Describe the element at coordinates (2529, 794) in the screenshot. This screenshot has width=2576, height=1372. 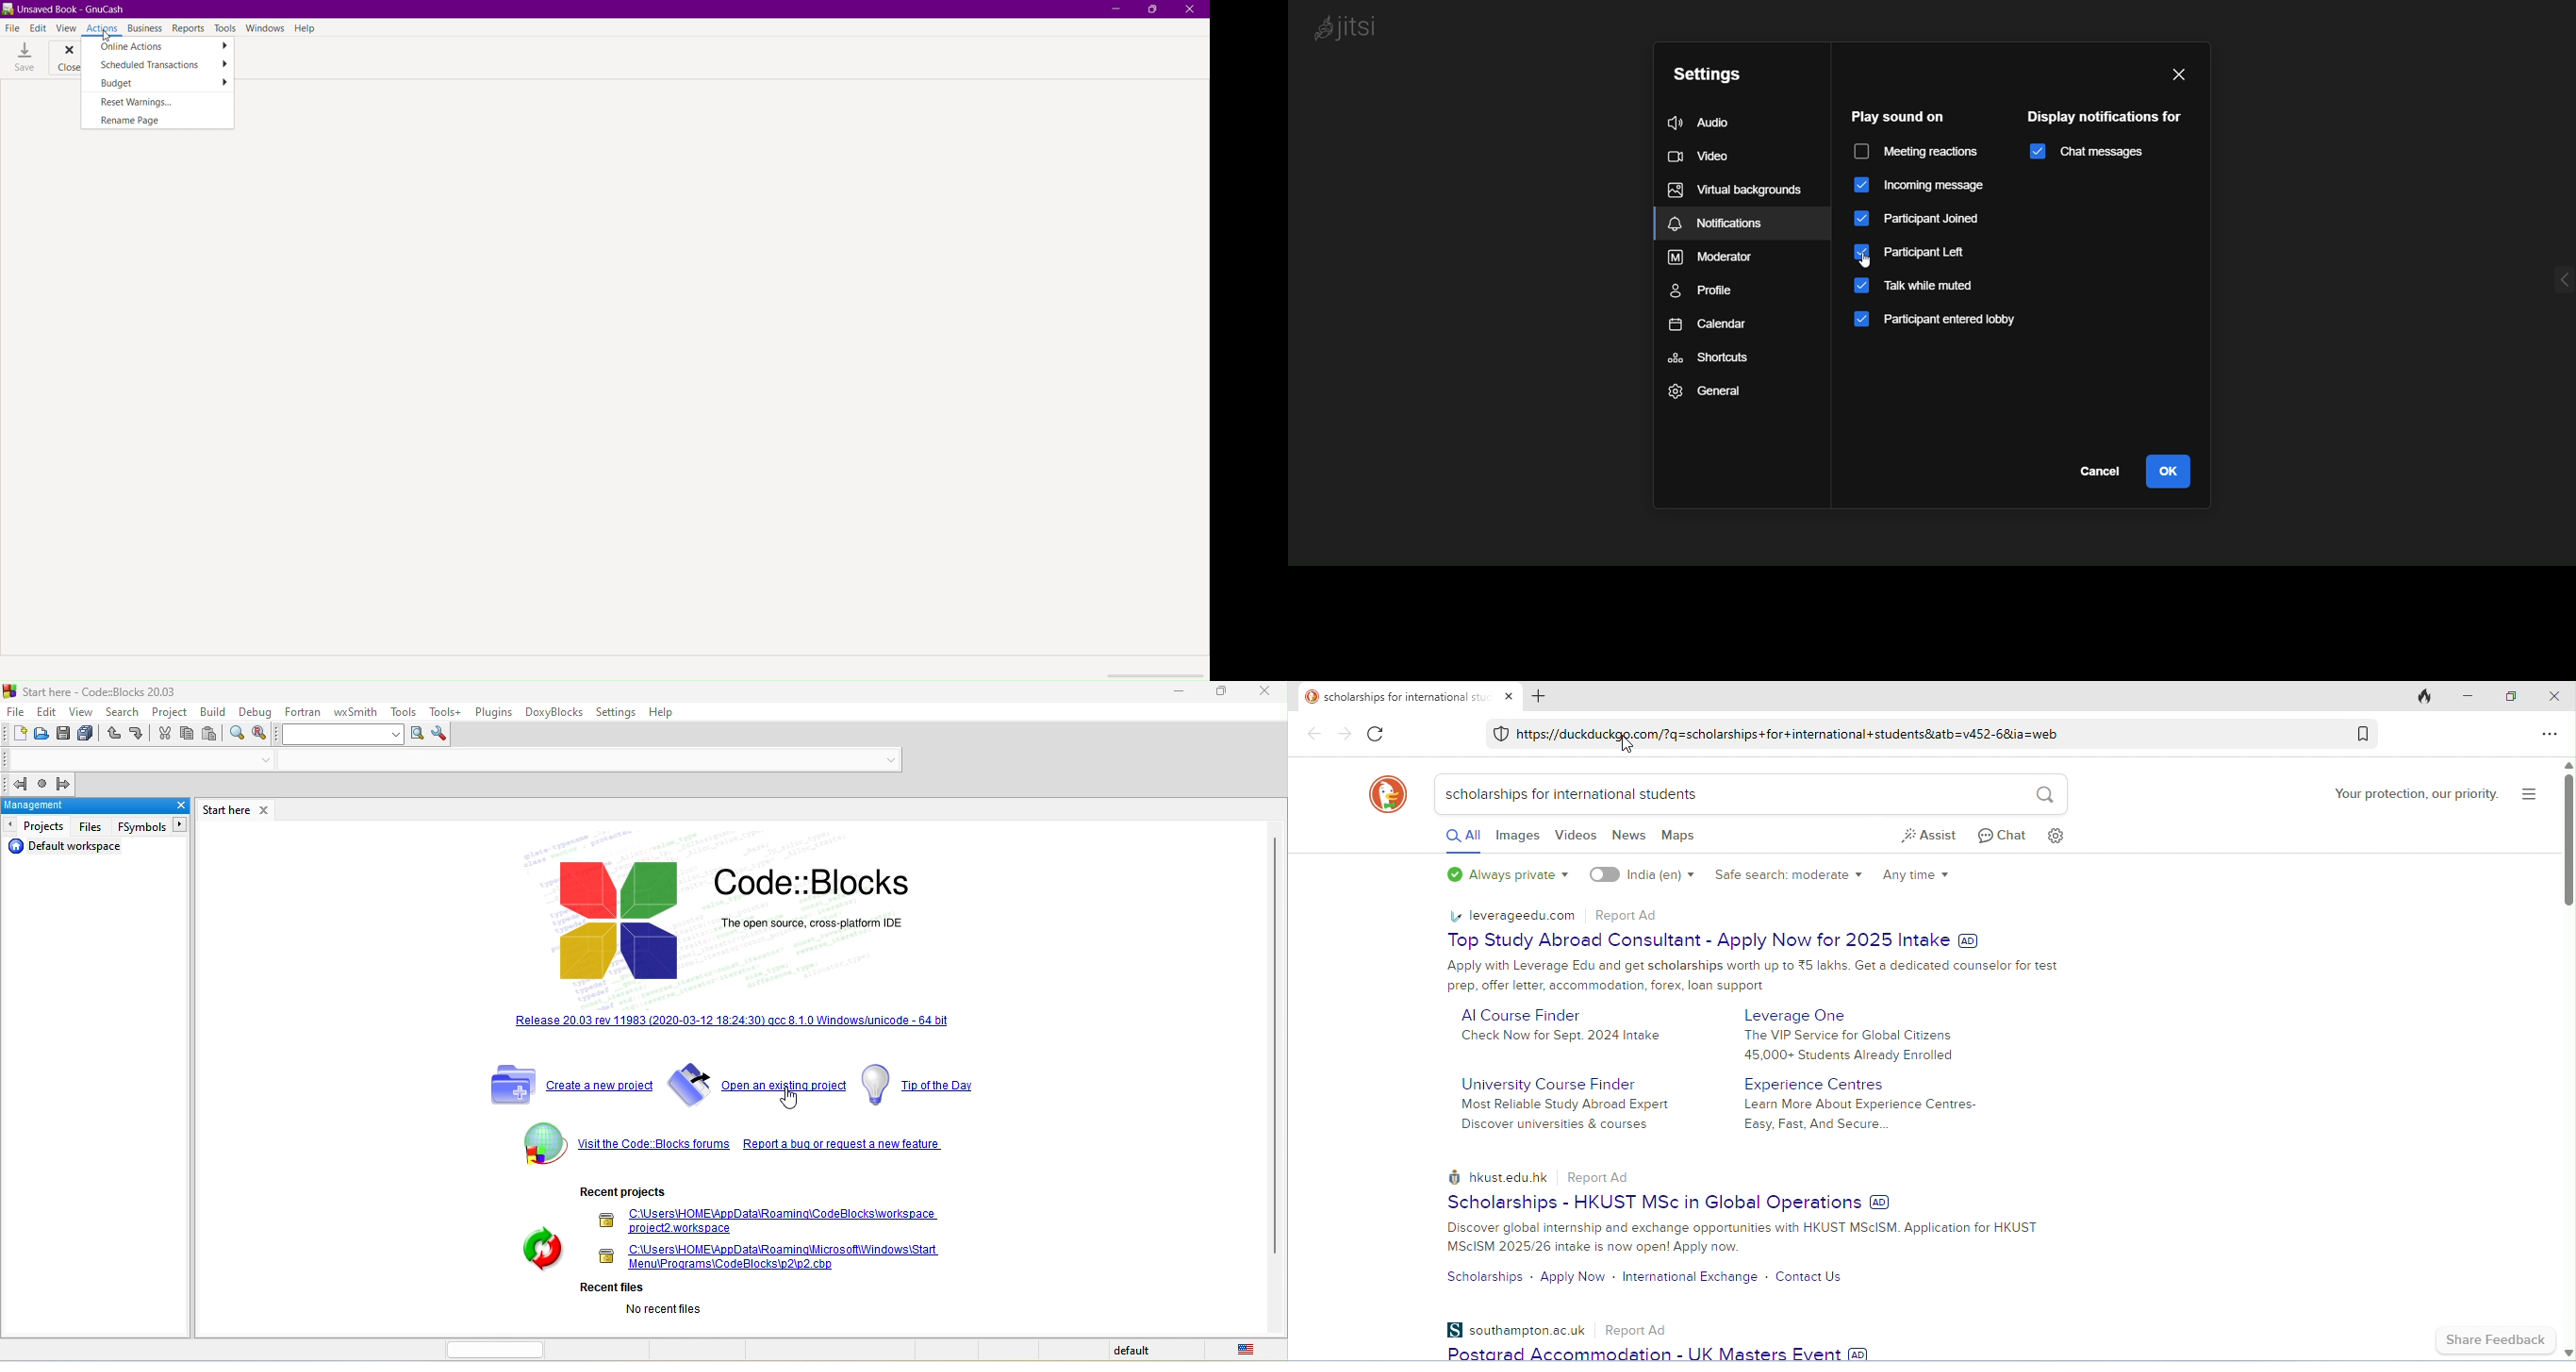
I see `show search and more options` at that location.